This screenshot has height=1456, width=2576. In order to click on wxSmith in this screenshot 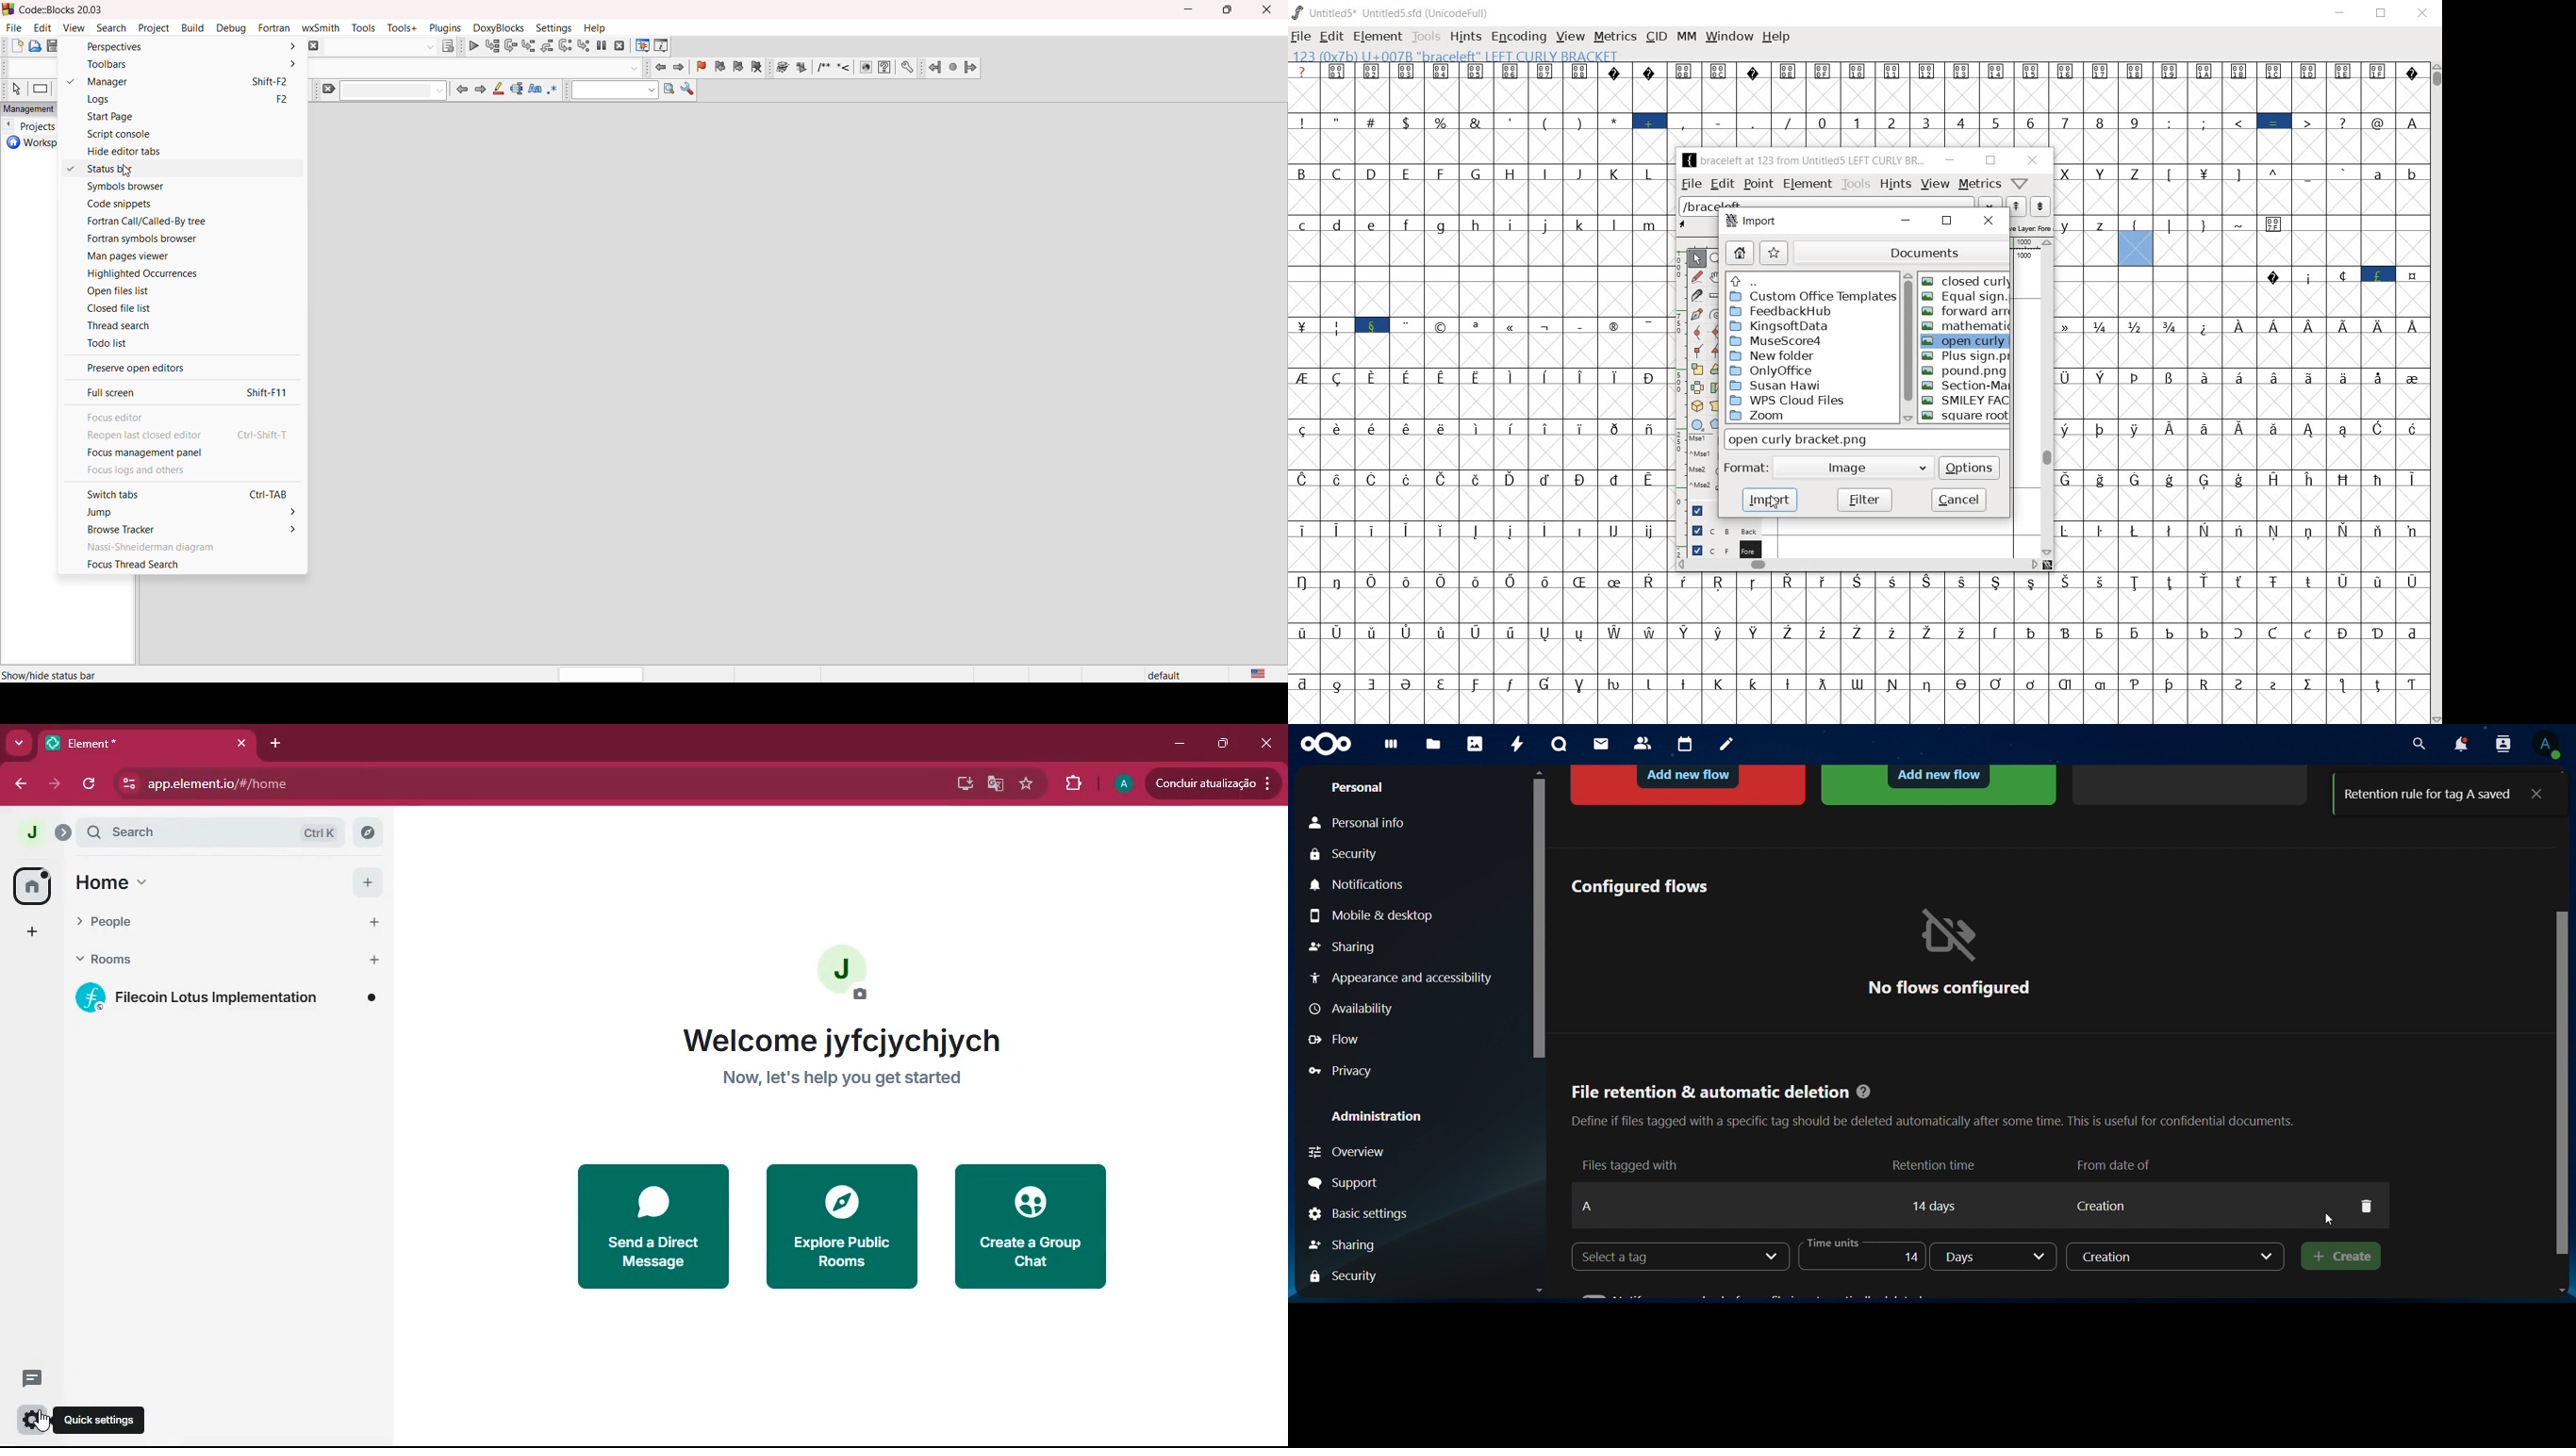, I will do `click(323, 27)`.